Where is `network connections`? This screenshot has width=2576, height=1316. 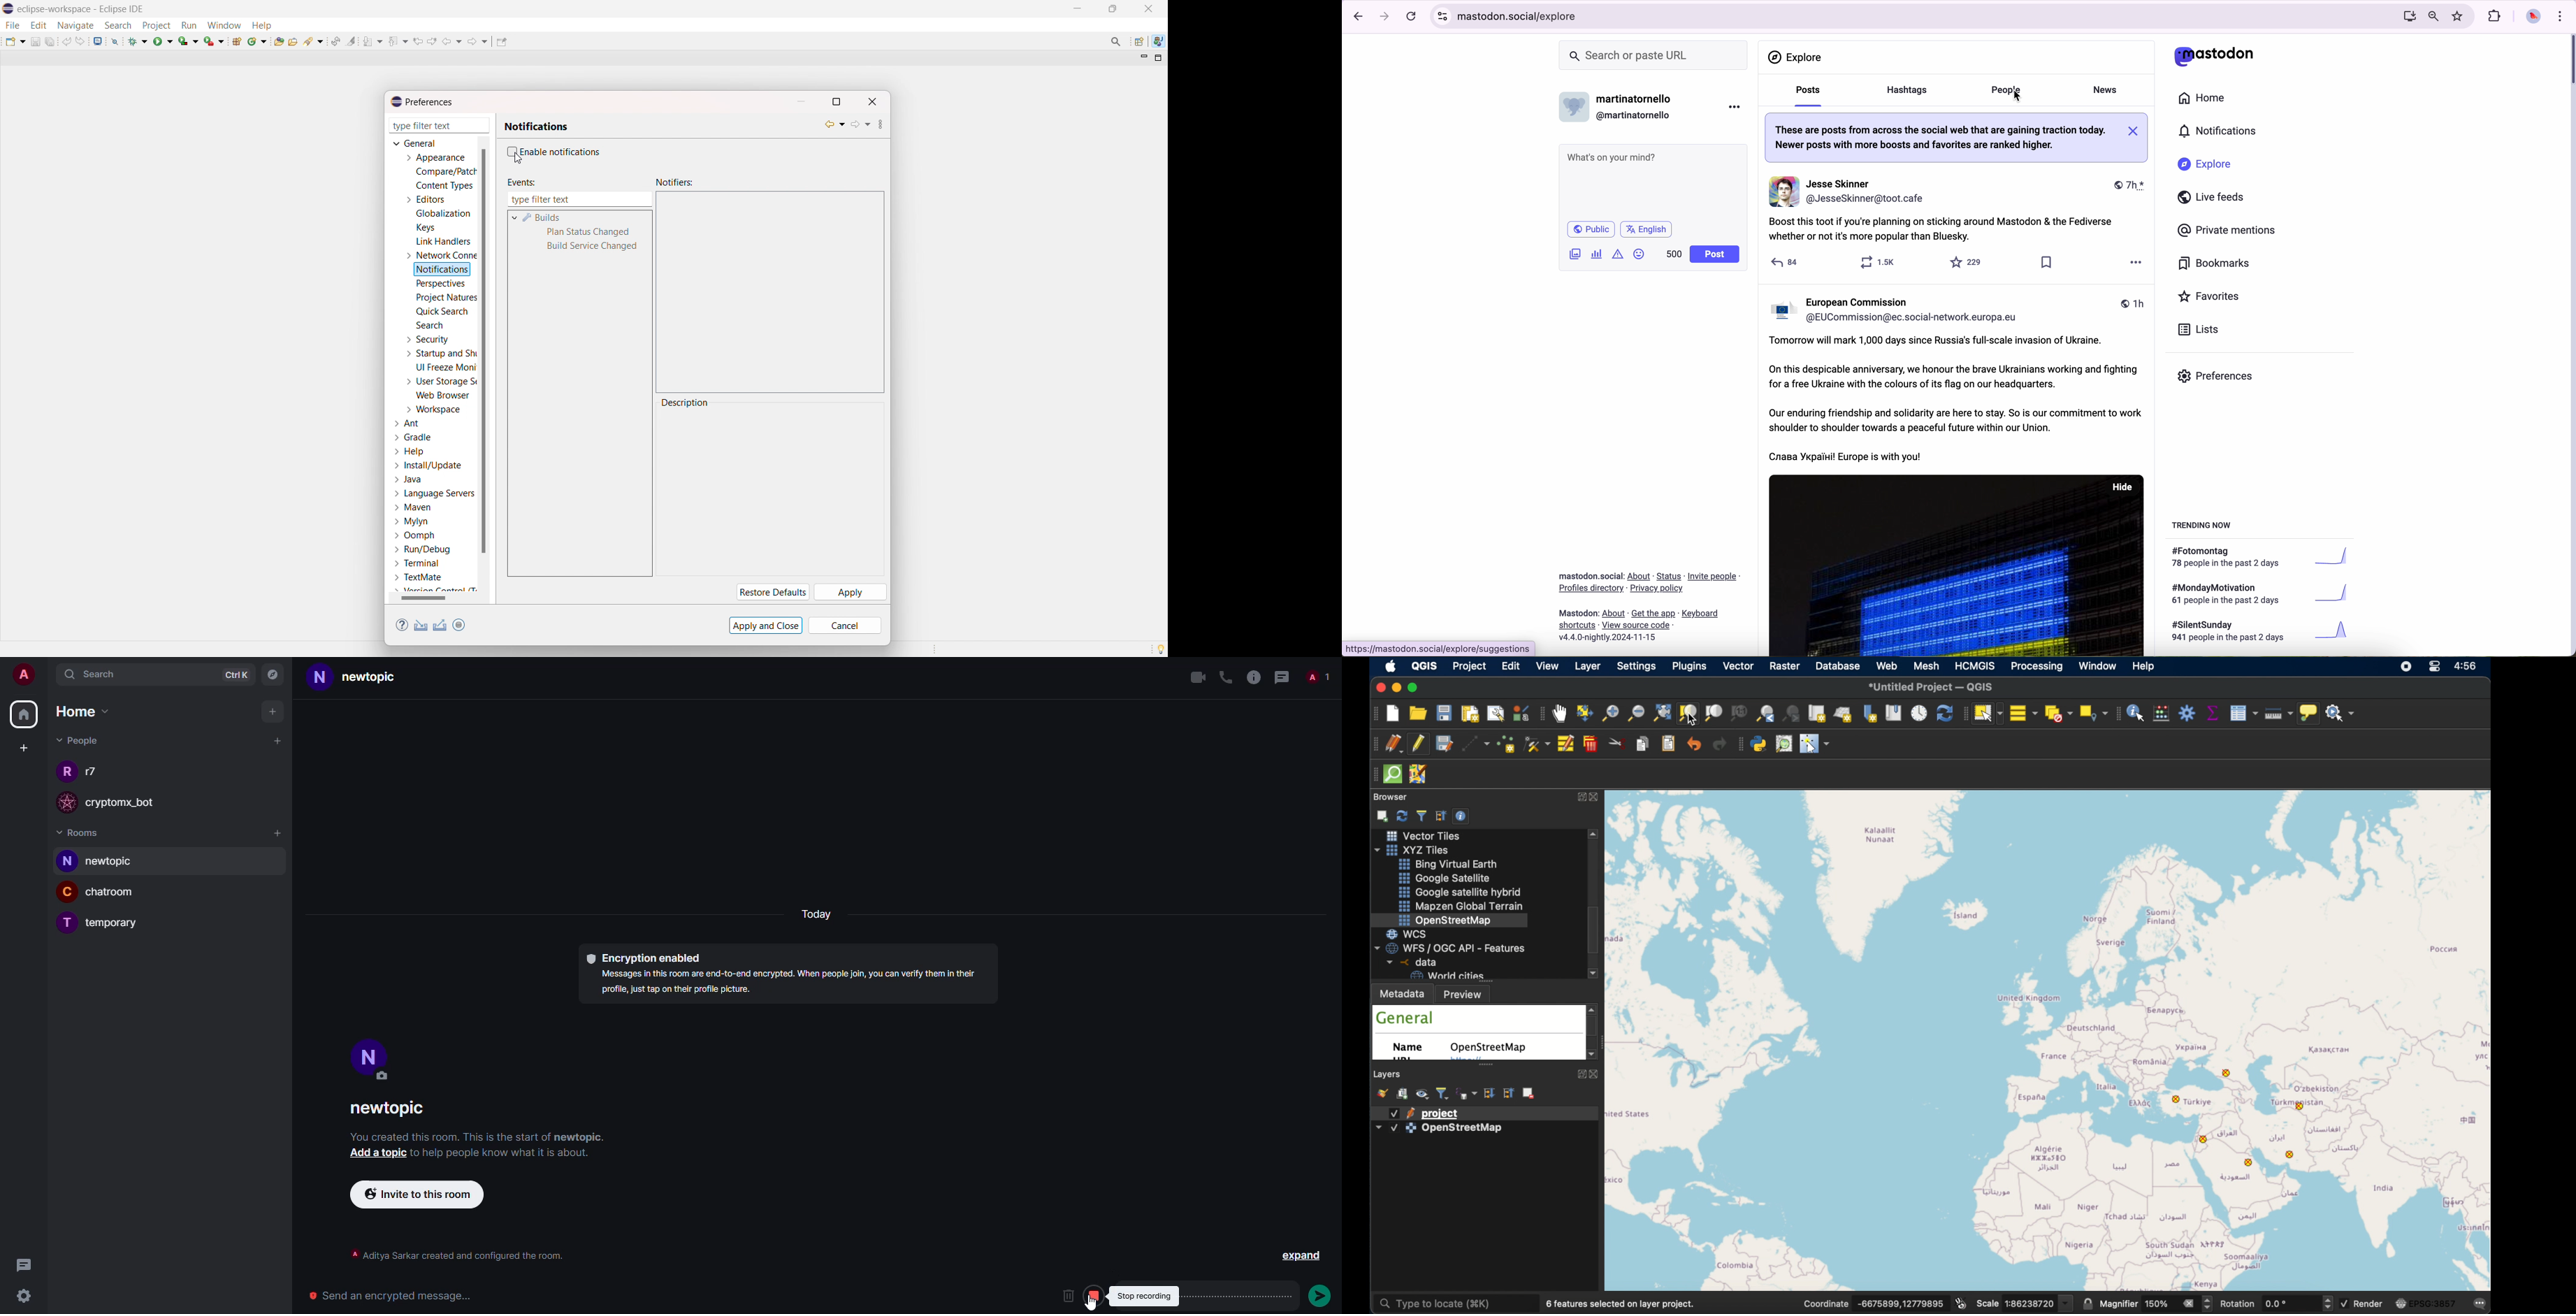 network connections is located at coordinates (439, 255).